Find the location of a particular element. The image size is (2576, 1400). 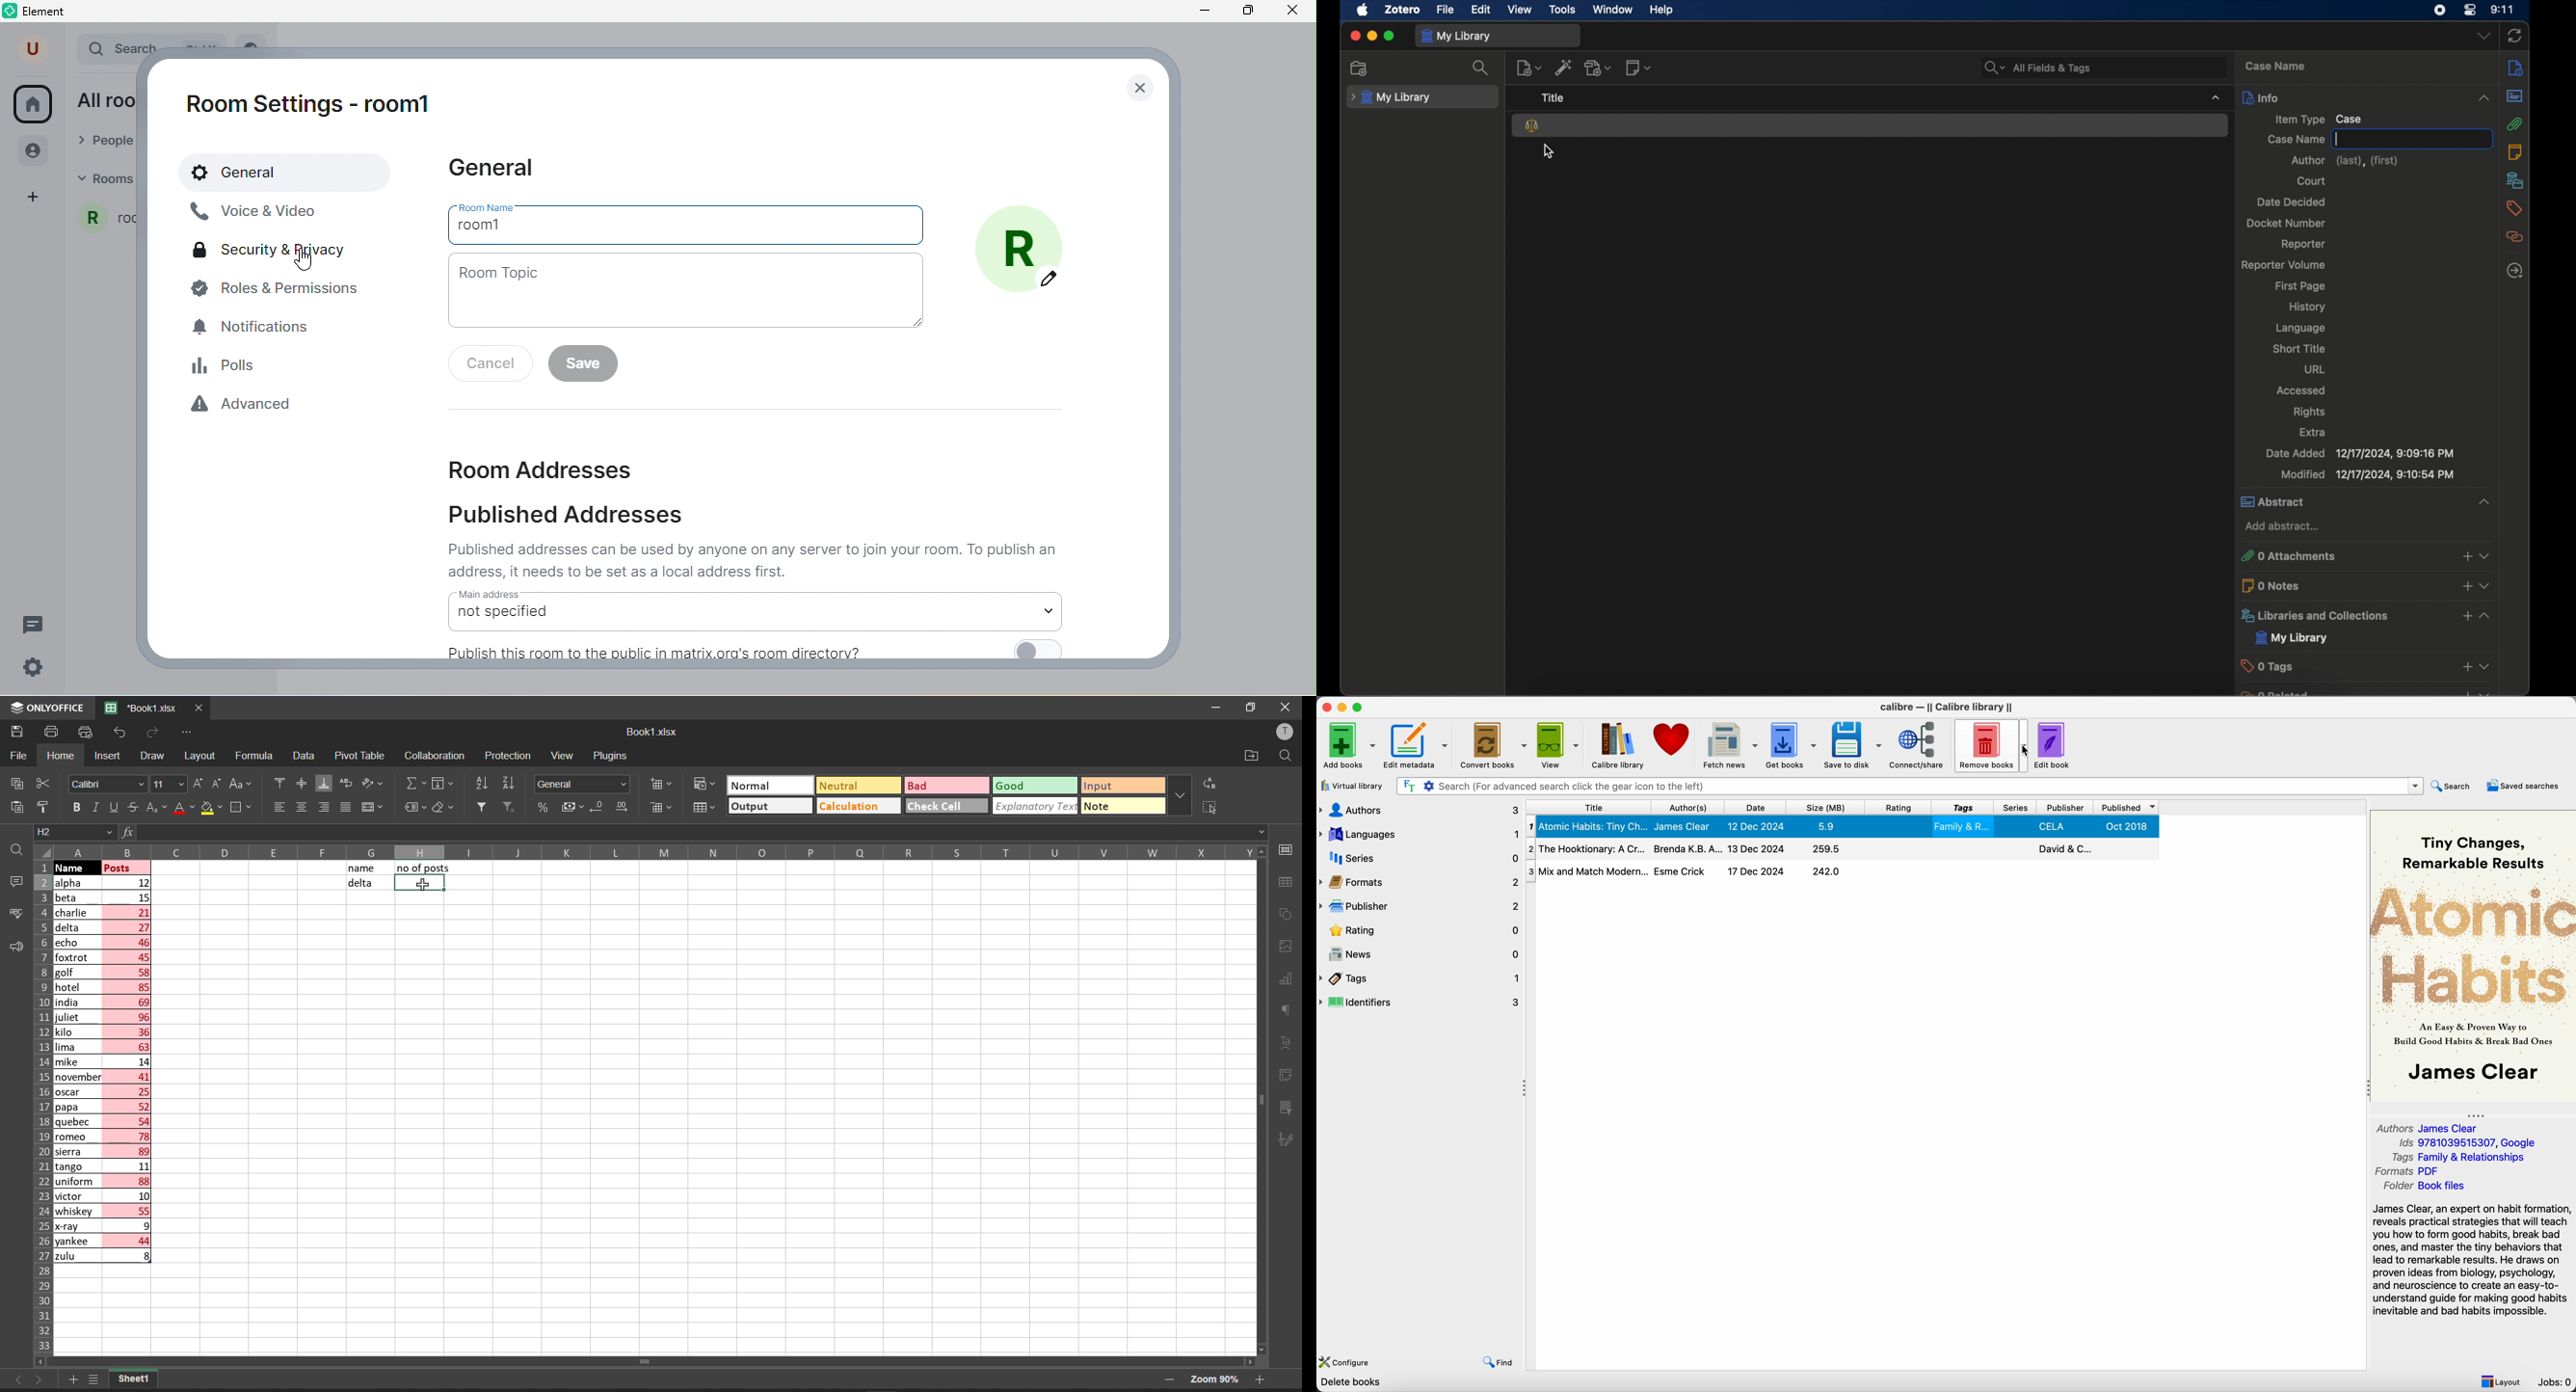

search bar is located at coordinates (125, 49).